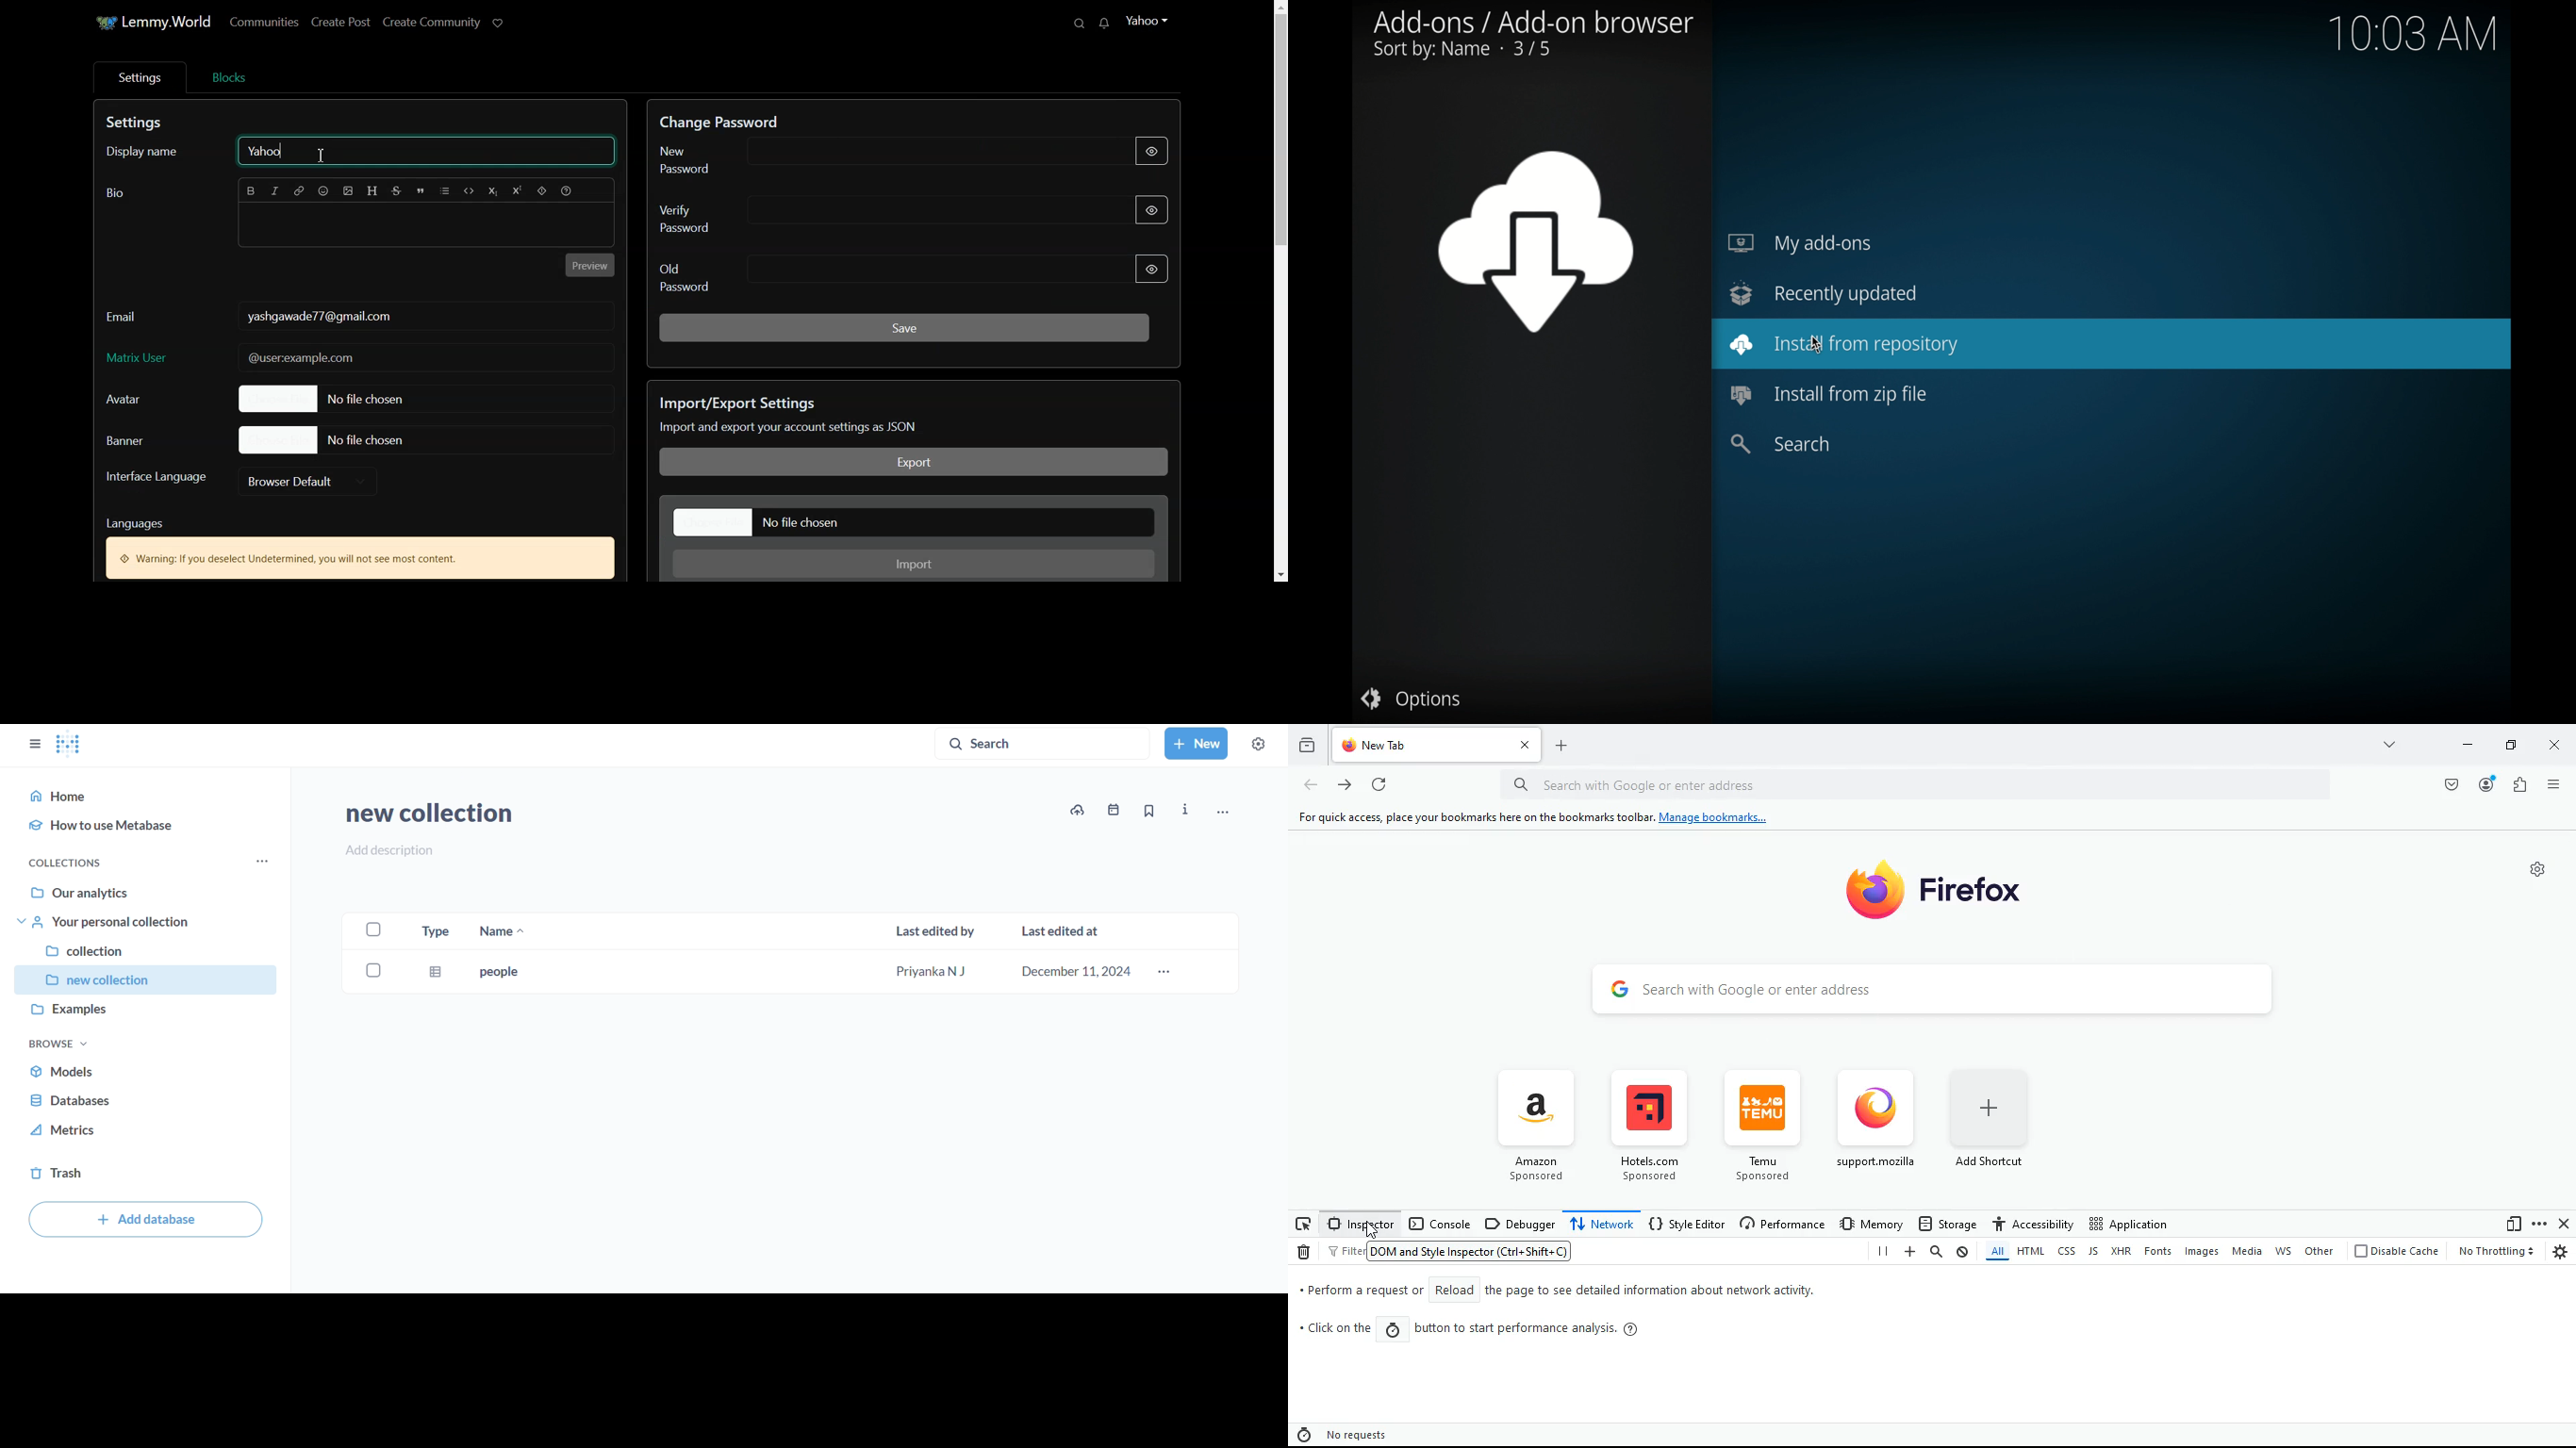  What do you see at coordinates (2464, 746) in the screenshot?
I see `minimize` at bounding box center [2464, 746].